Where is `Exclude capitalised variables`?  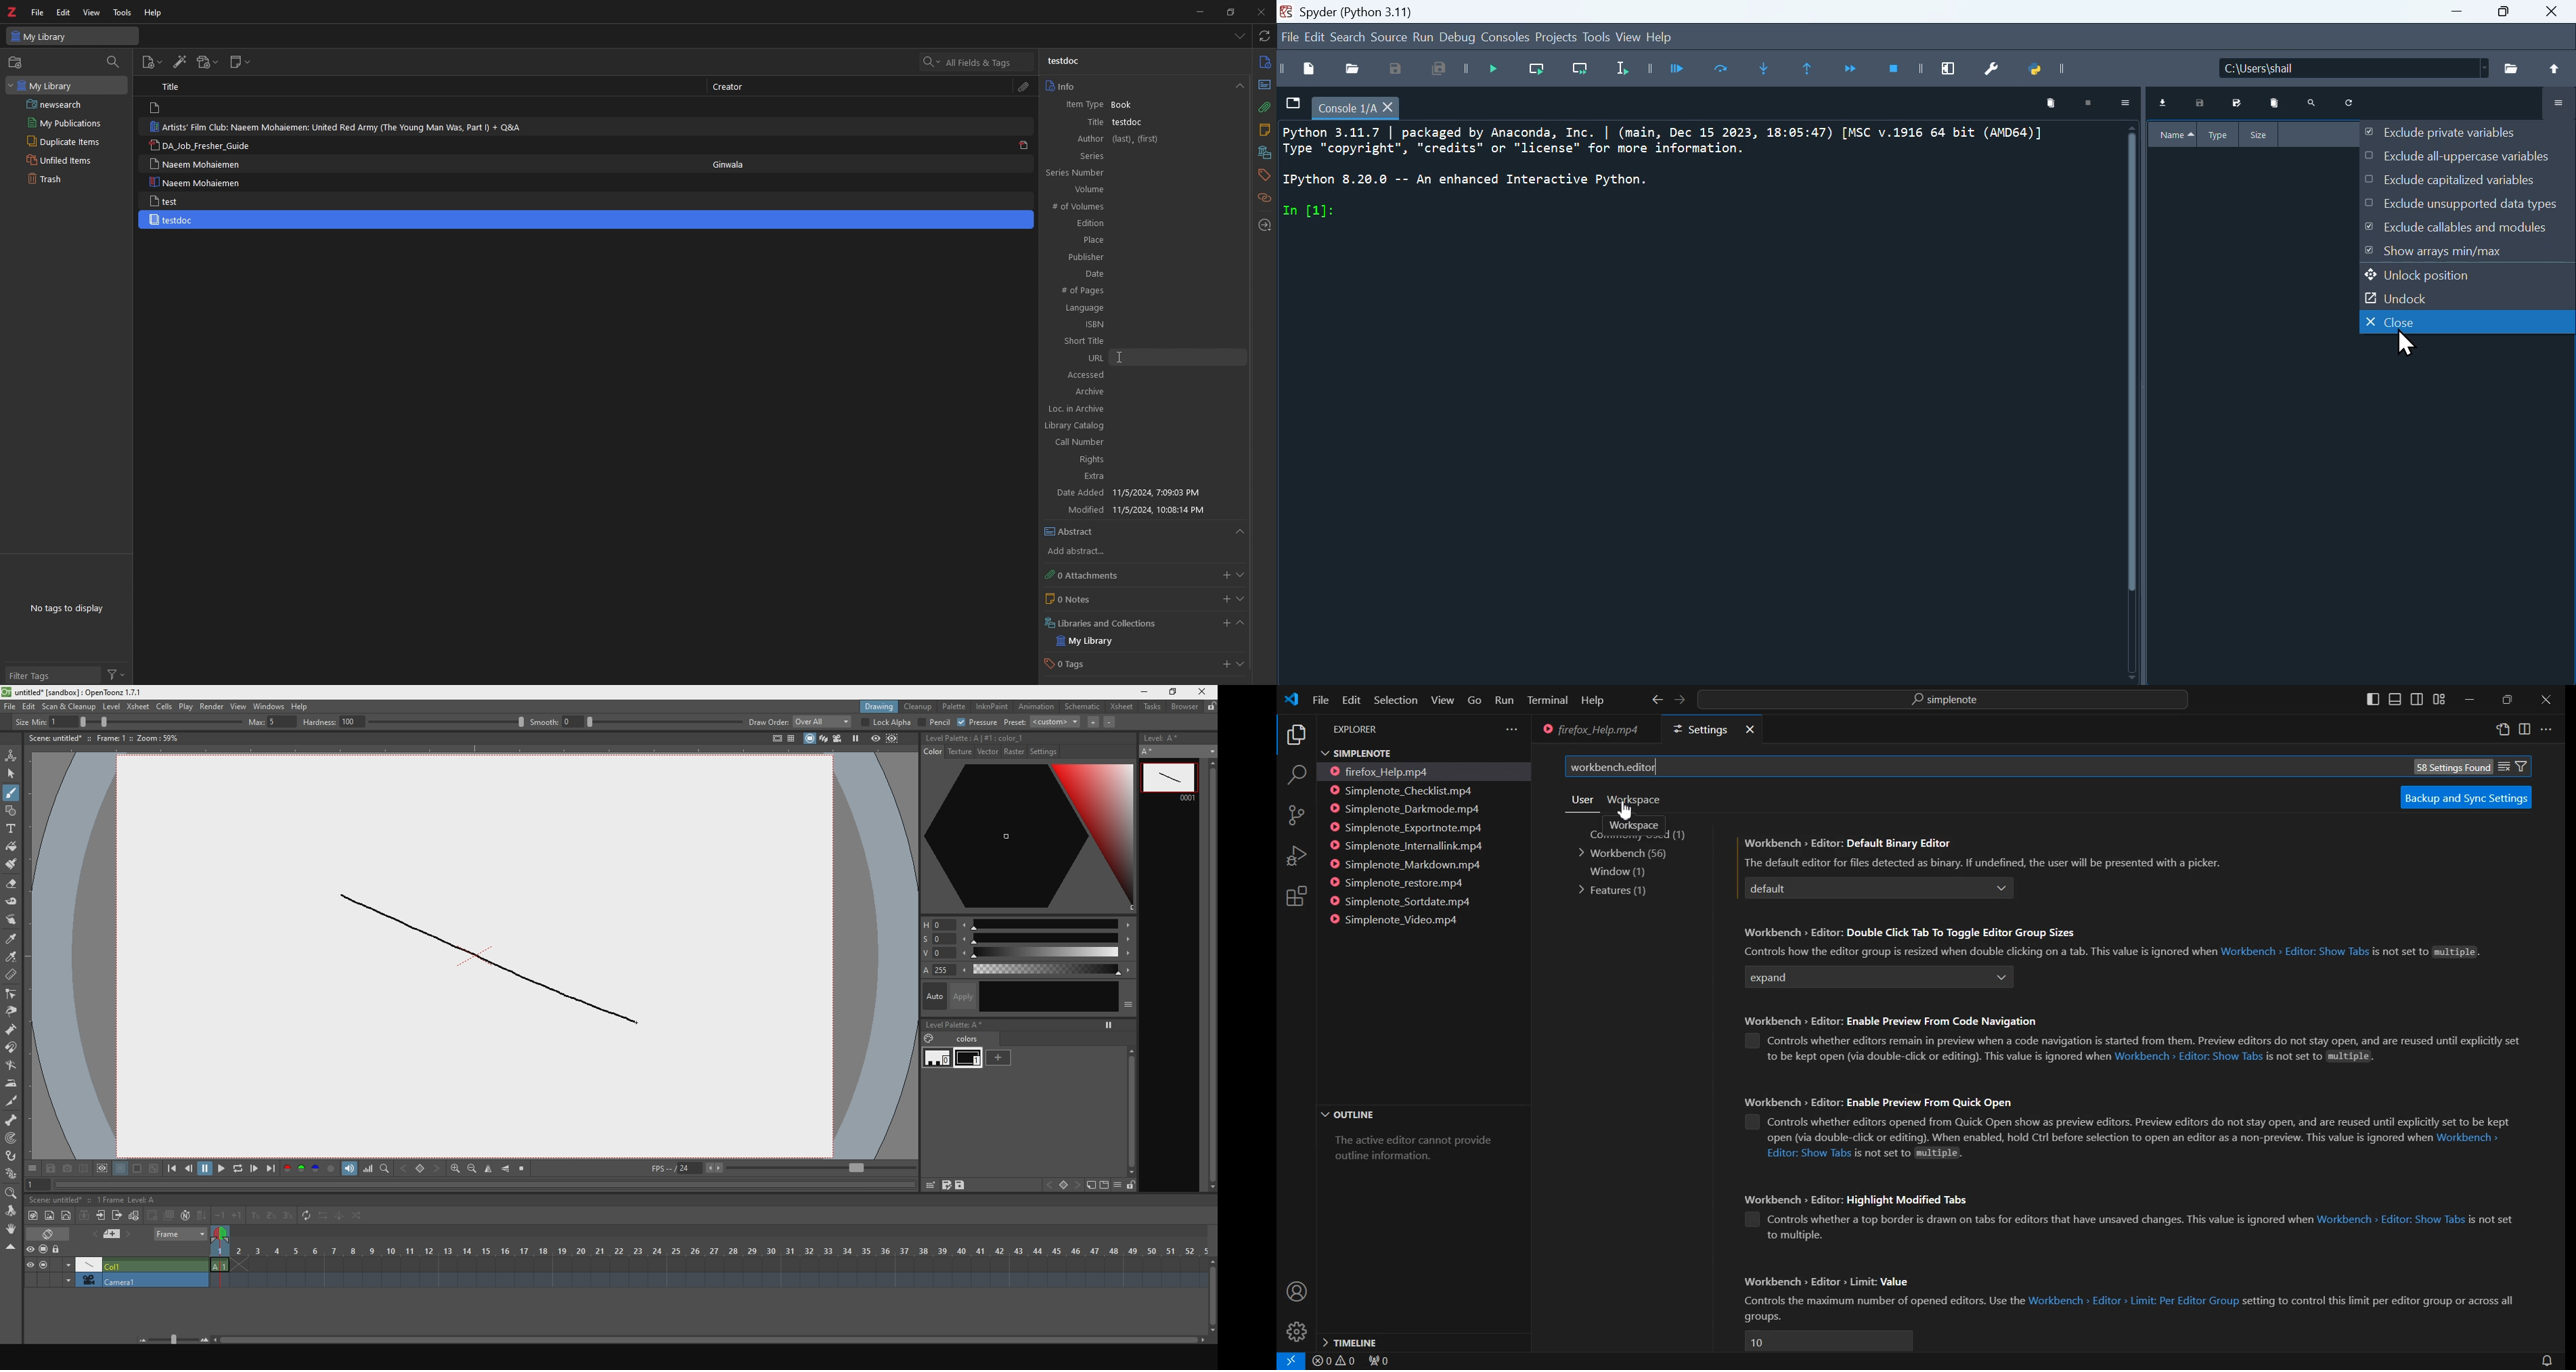
Exclude capitalised variables is located at coordinates (2463, 182).